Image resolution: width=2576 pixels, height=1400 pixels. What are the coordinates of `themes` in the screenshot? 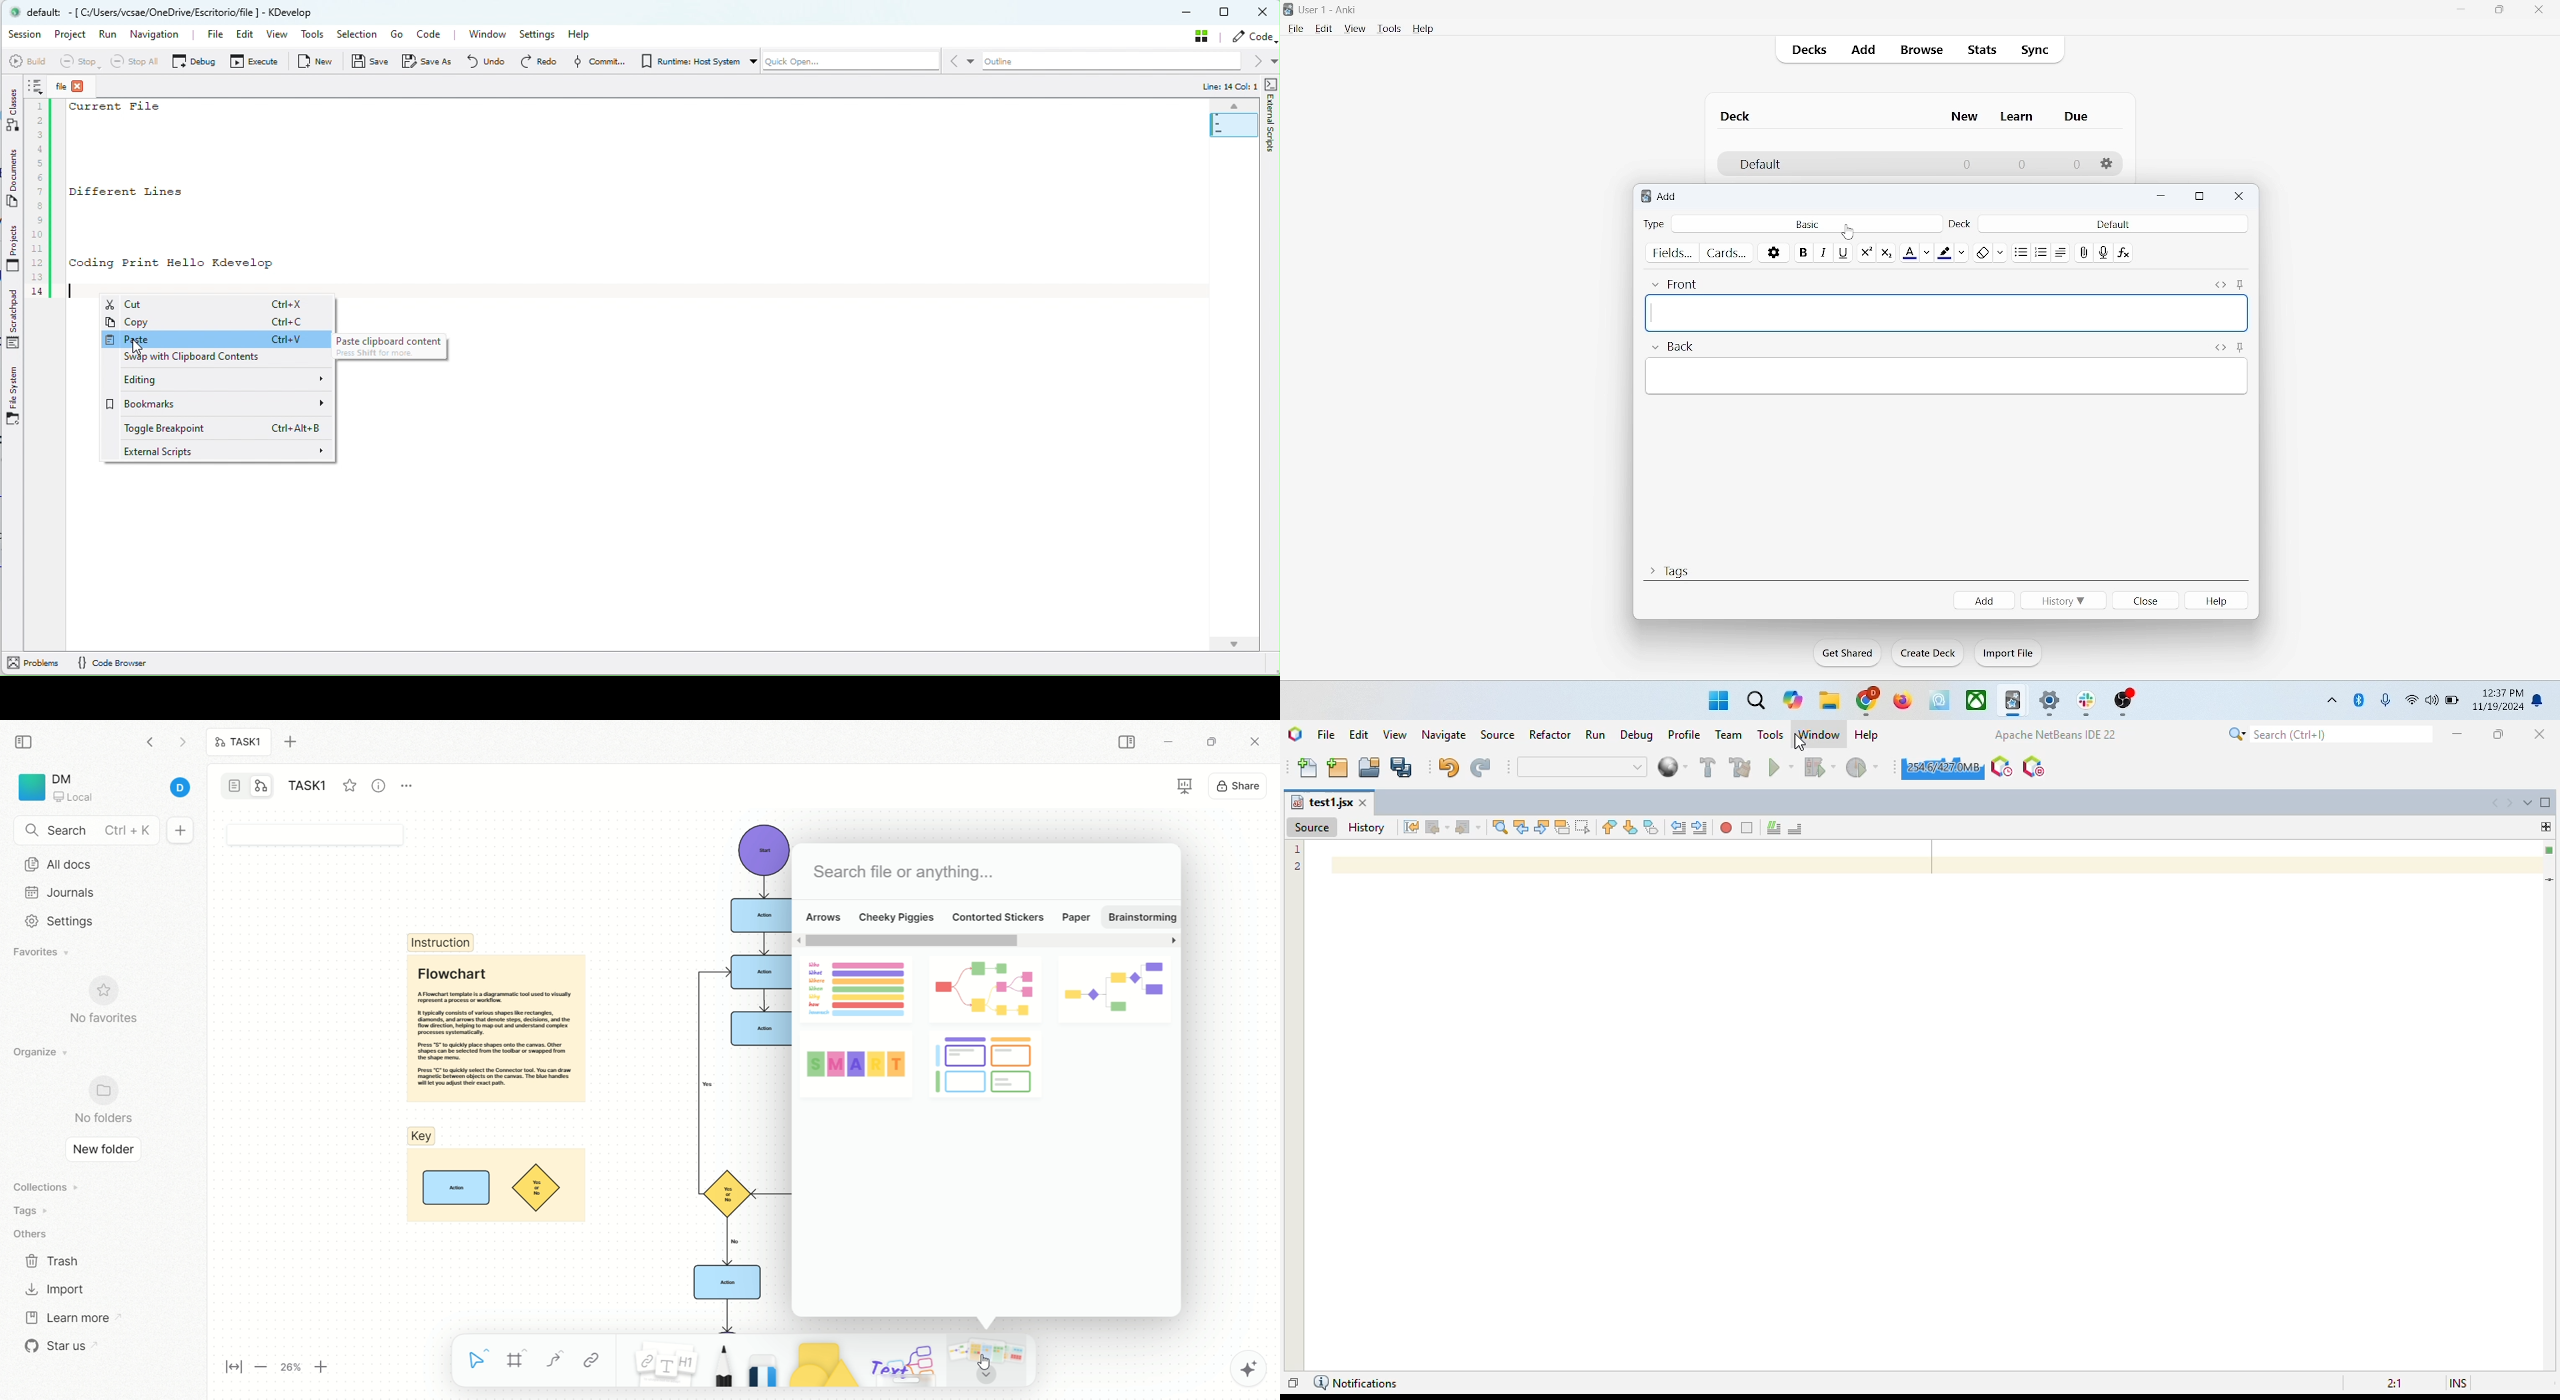 It's located at (1793, 700).